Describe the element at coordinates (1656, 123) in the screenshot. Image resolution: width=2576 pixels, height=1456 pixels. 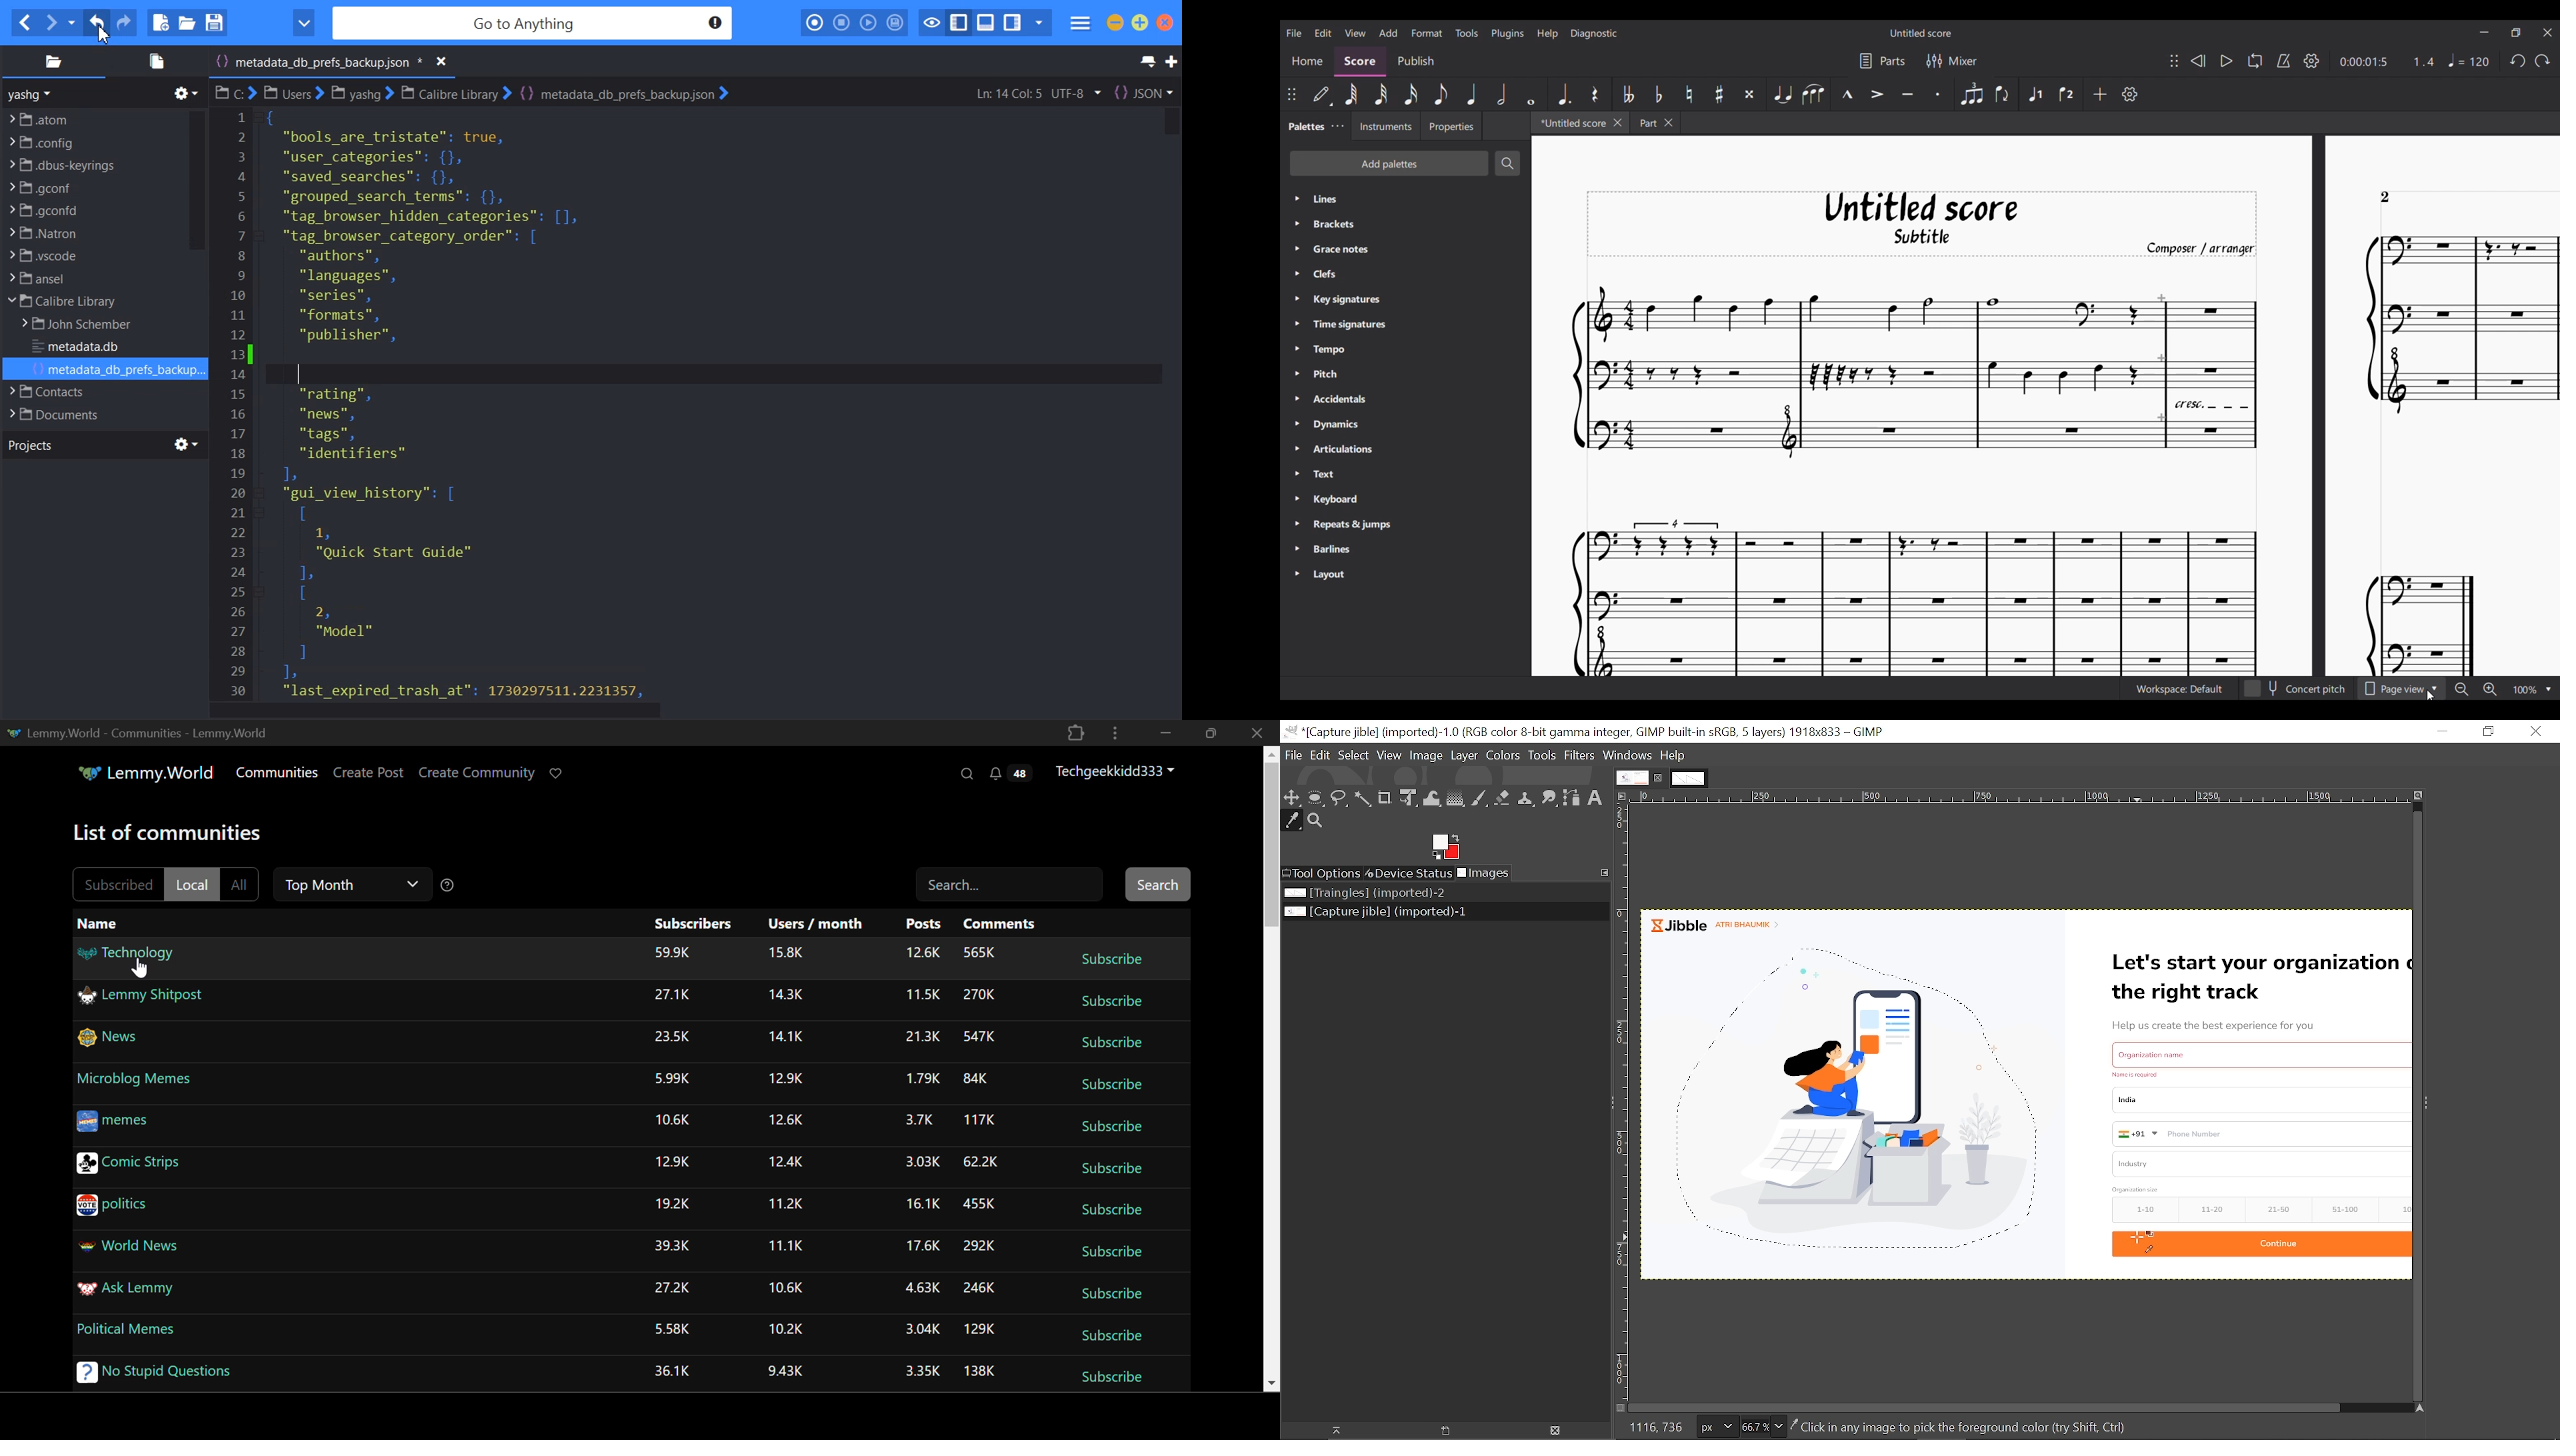
I see `Earlier tab` at that location.